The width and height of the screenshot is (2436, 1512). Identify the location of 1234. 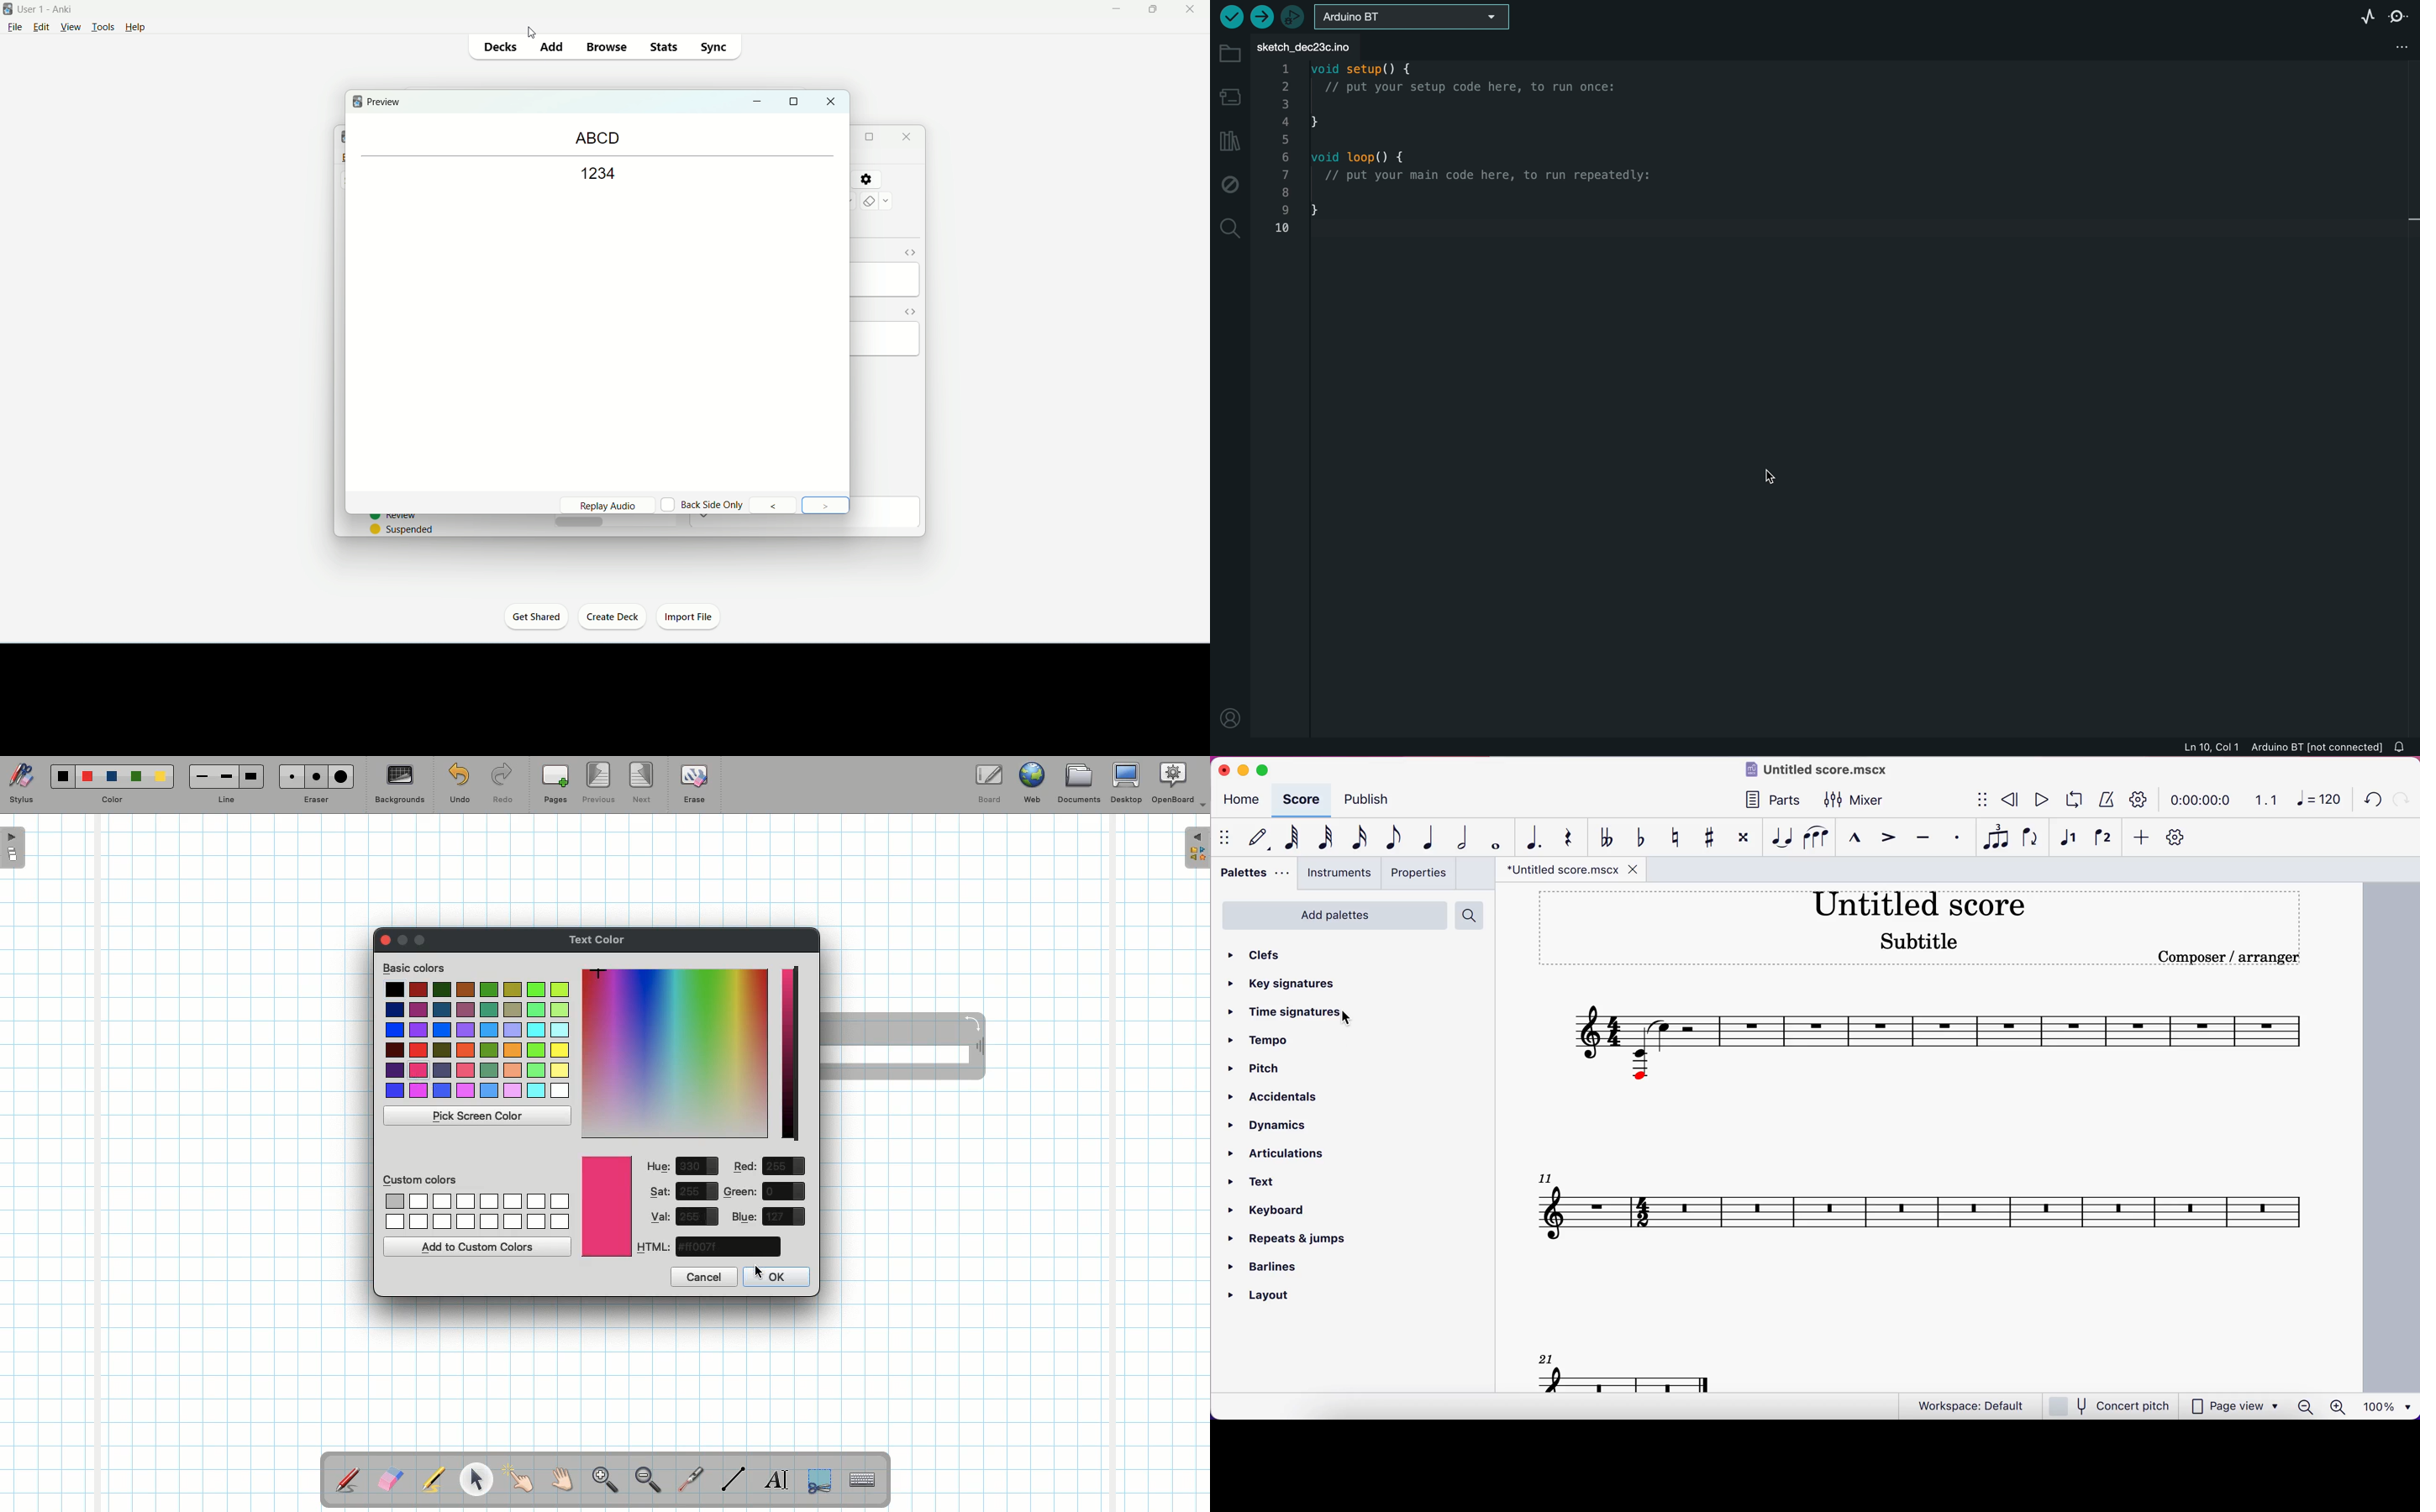
(598, 175).